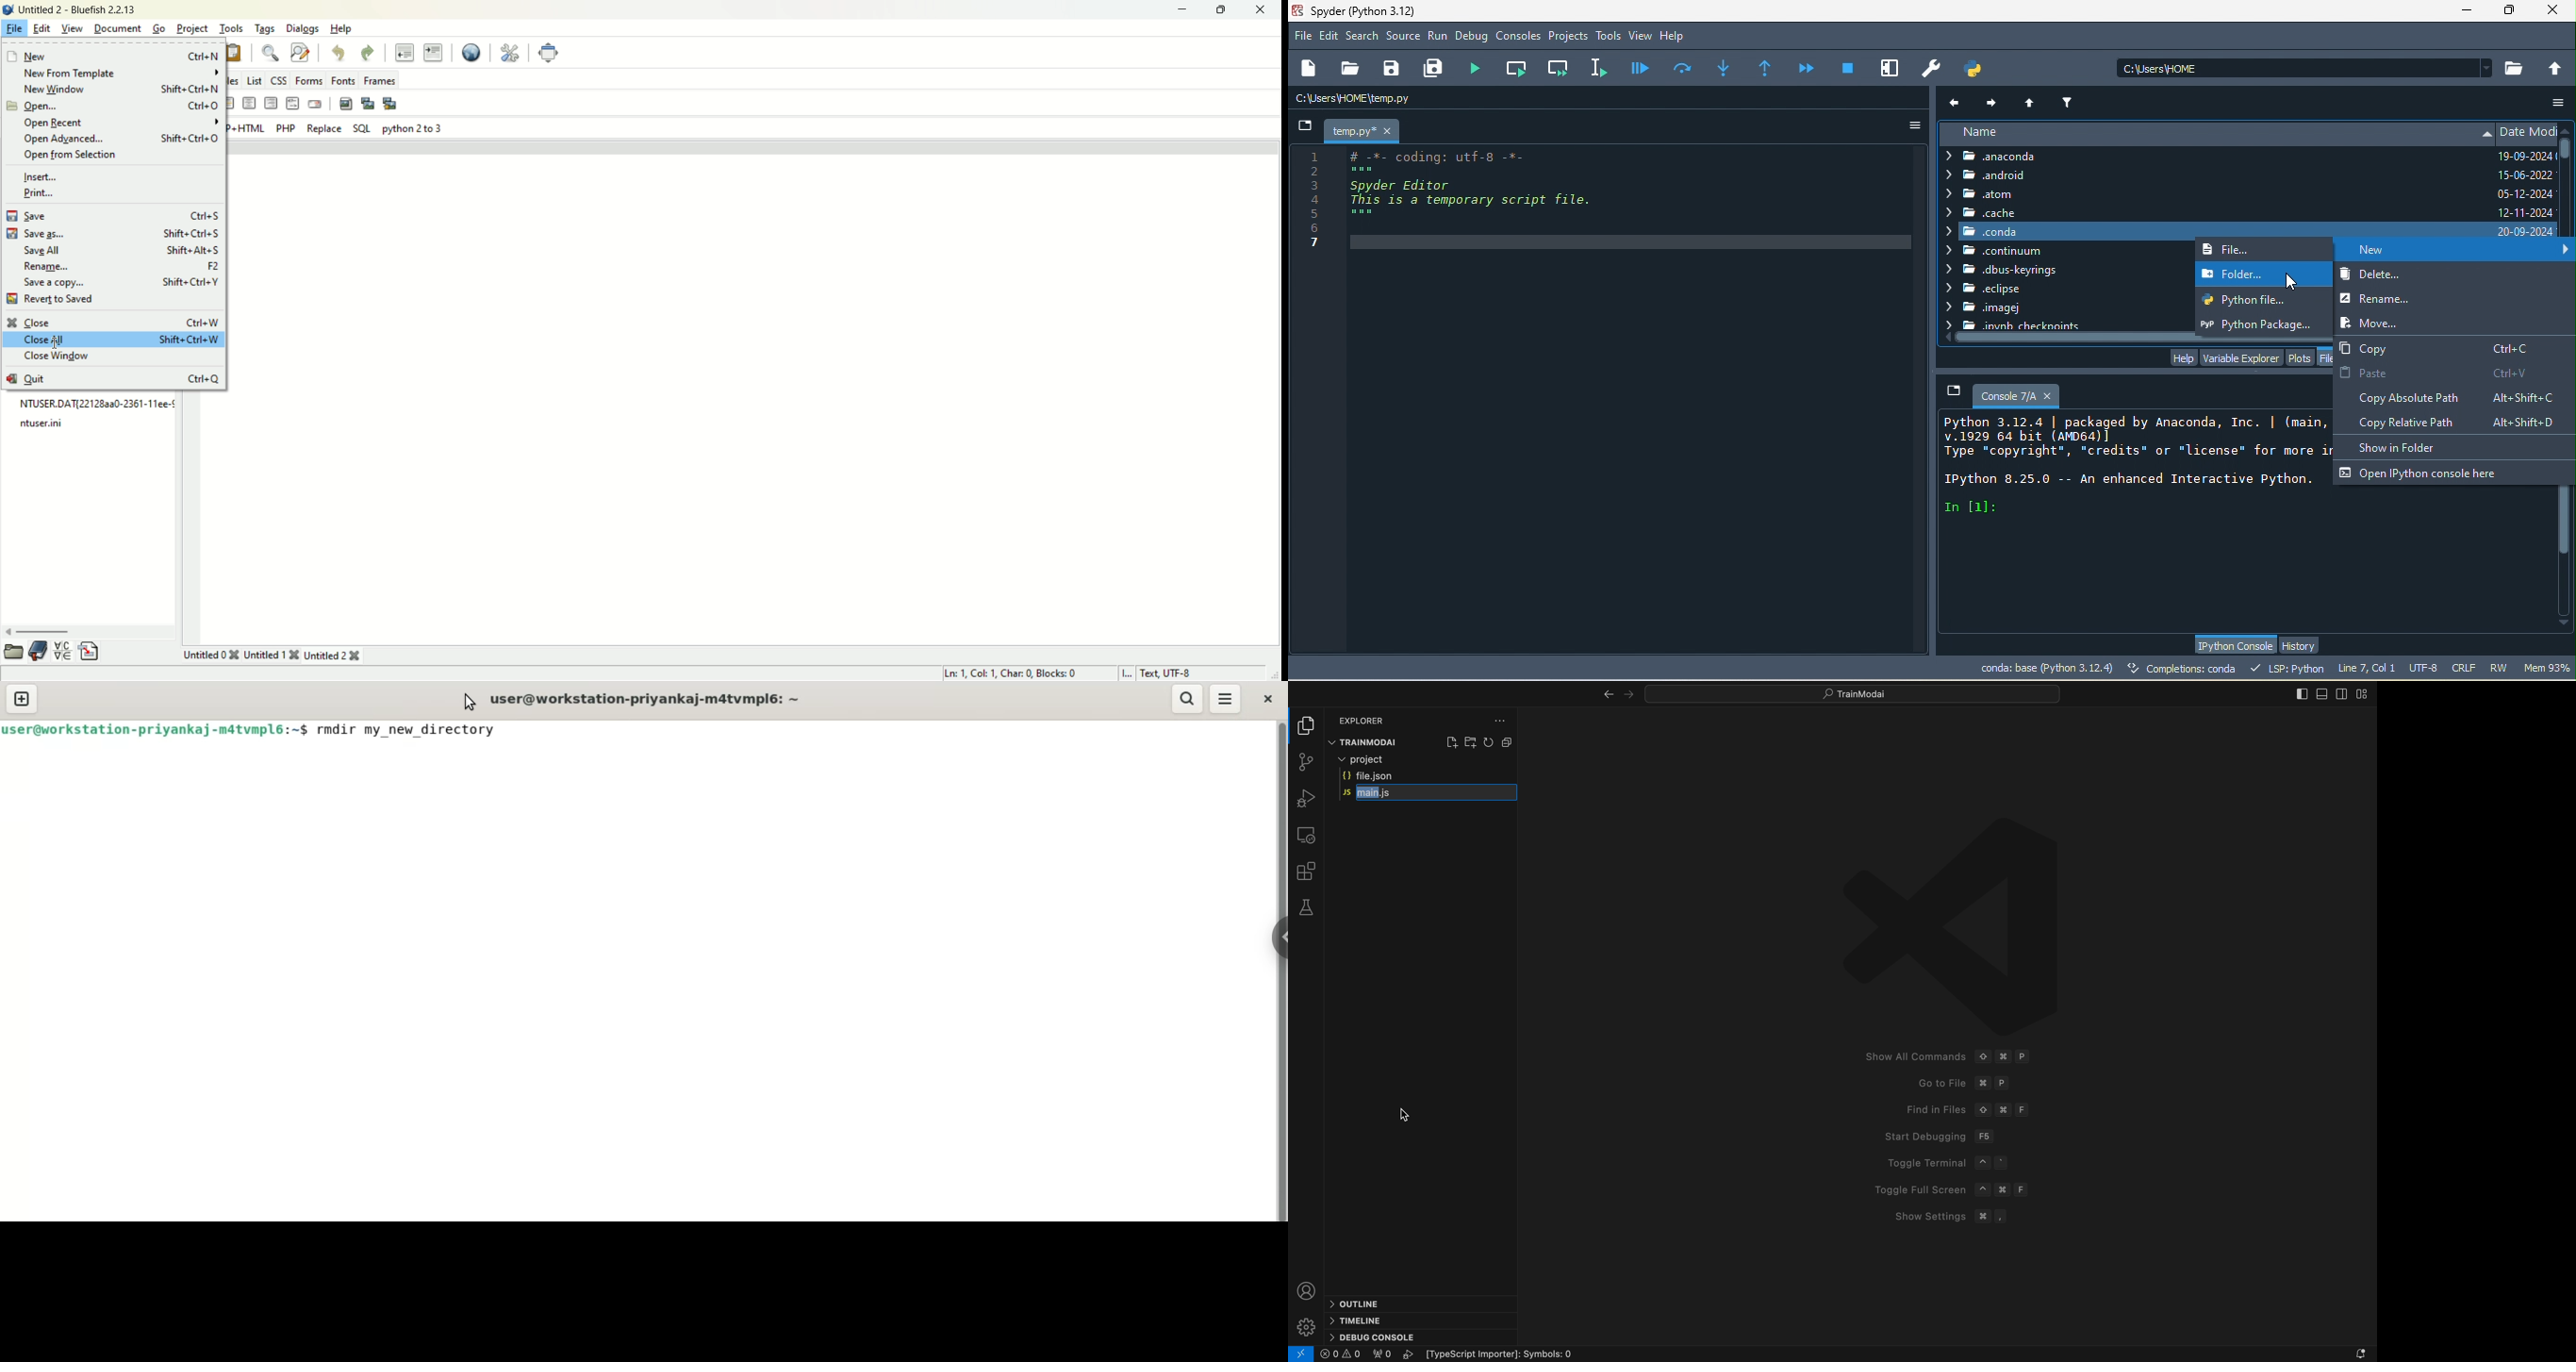 The image size is (2576, 1372). Describe the element at coordinates (265, 29) in the screenshot. I see `tags` at that location.